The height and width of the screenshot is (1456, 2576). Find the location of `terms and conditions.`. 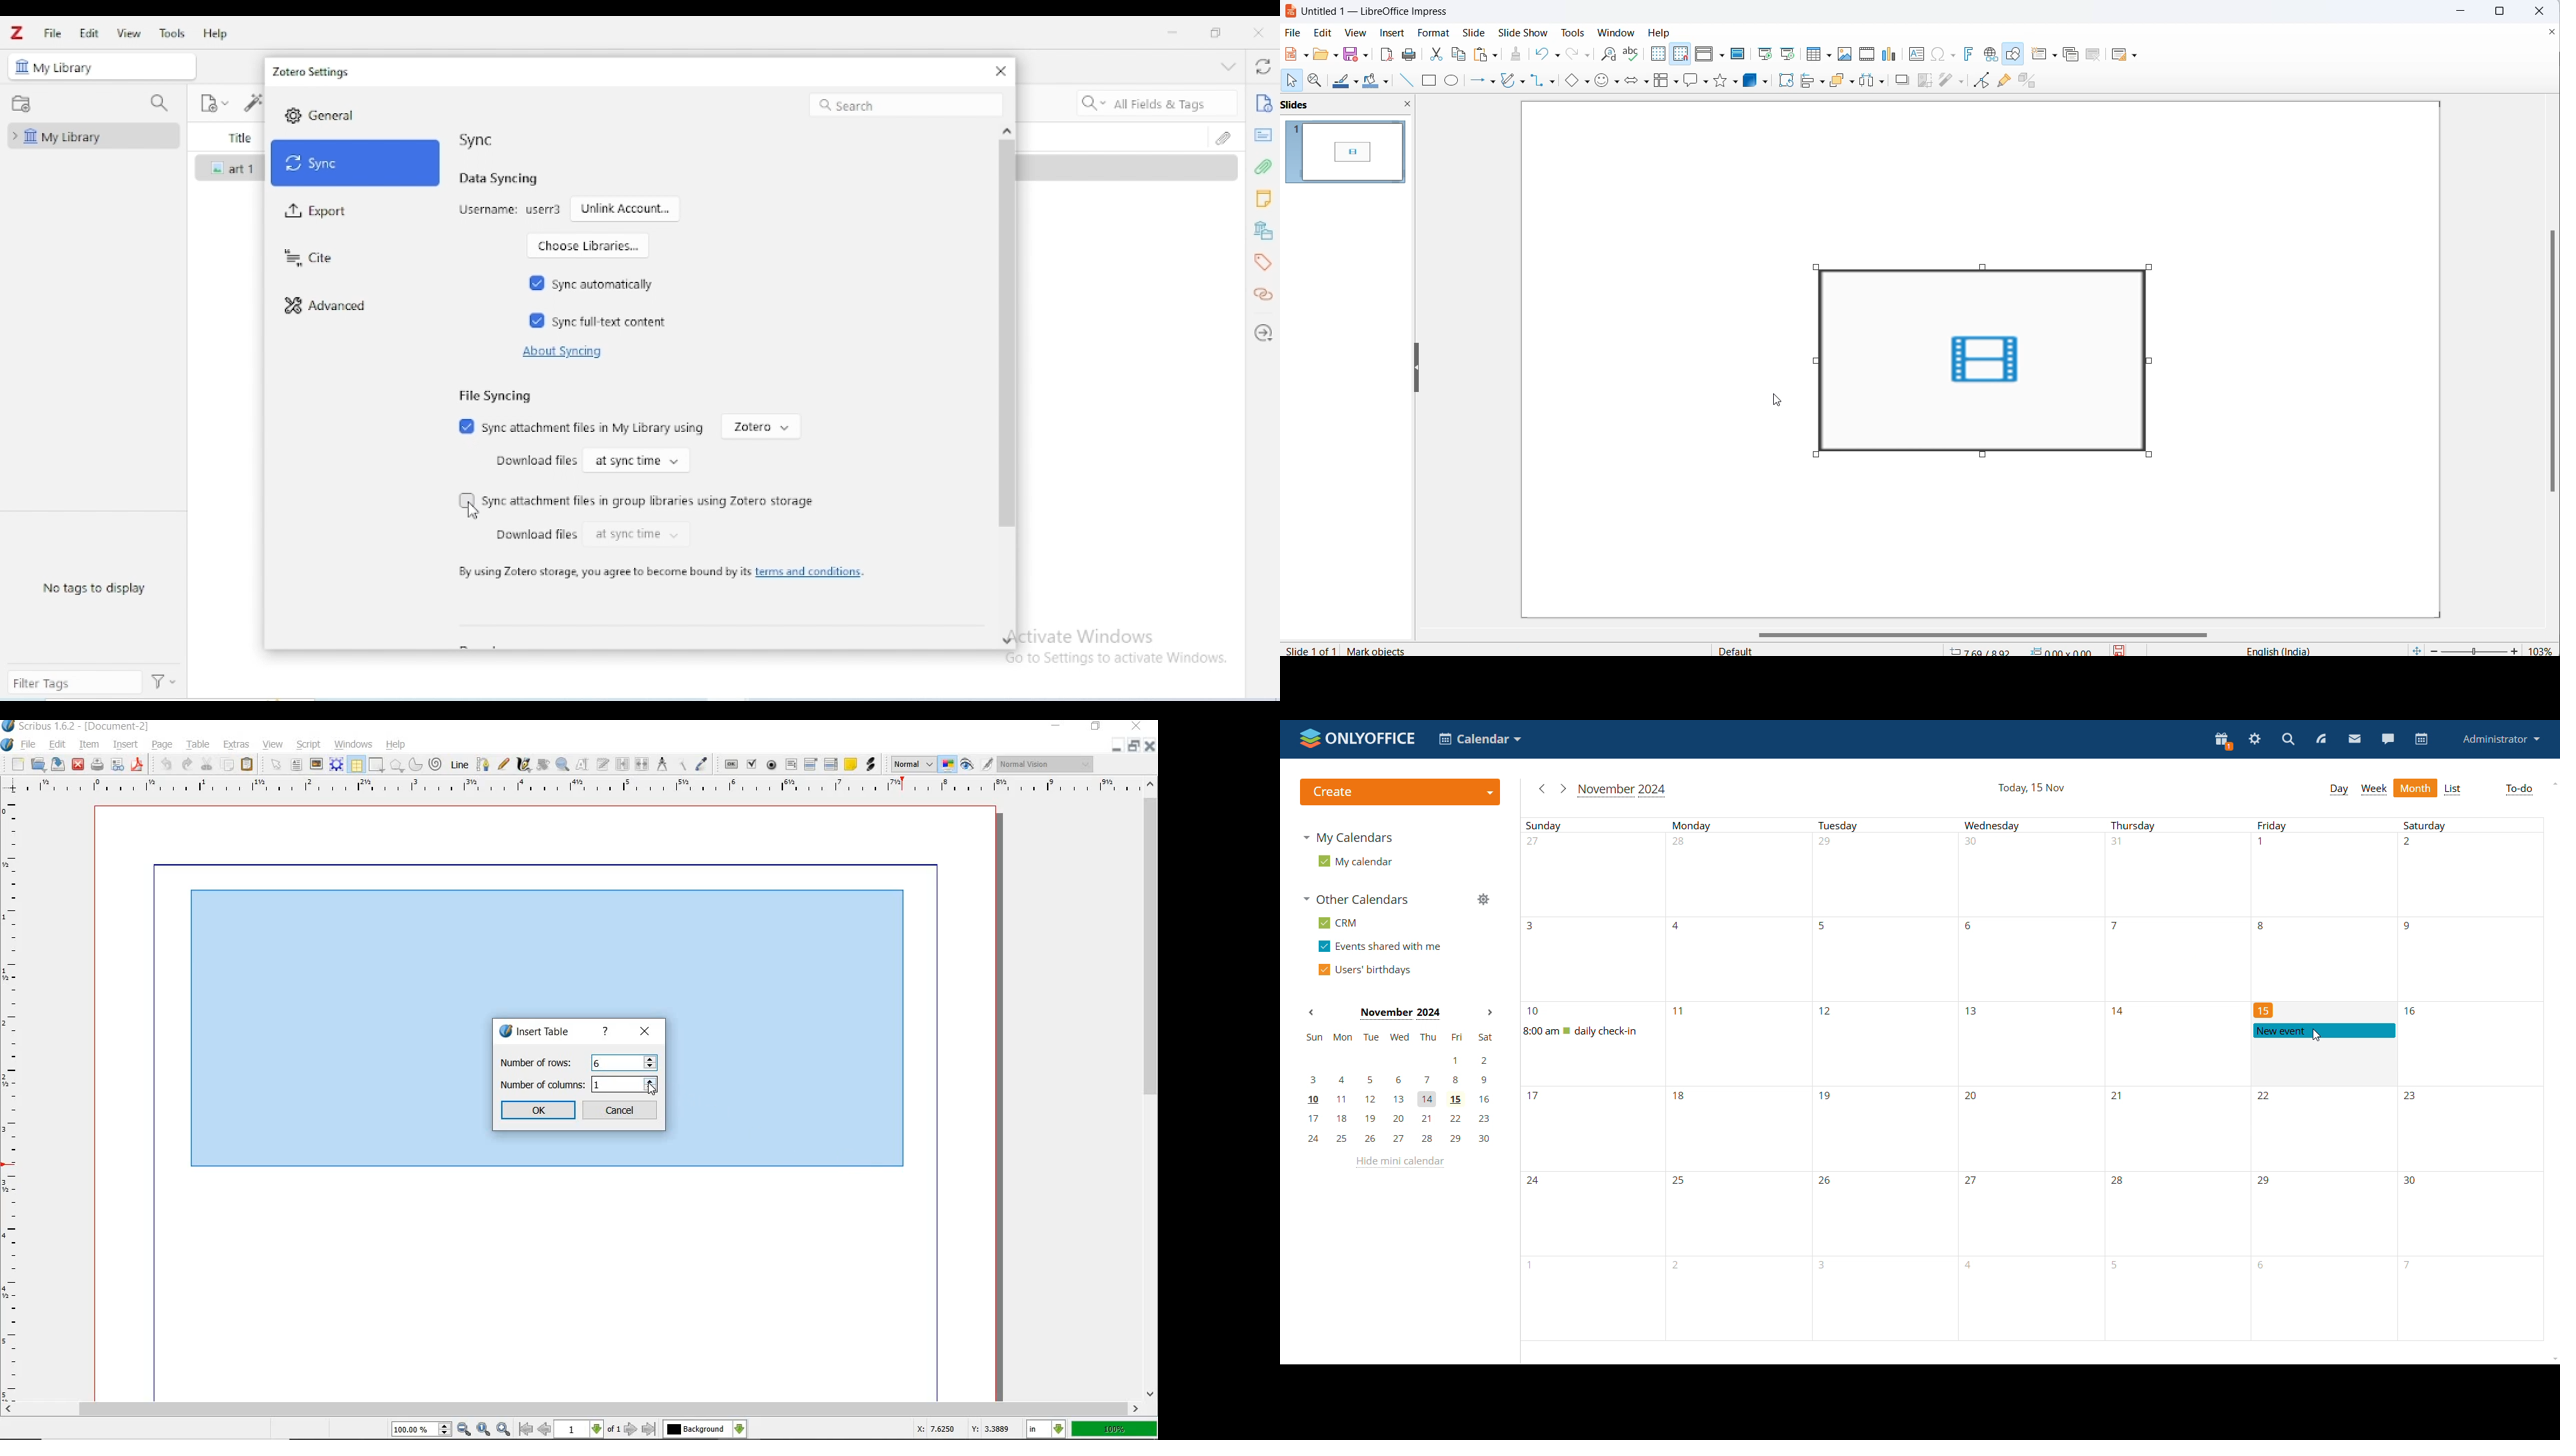

terms and conditions. is located at coordinates (810, 572).